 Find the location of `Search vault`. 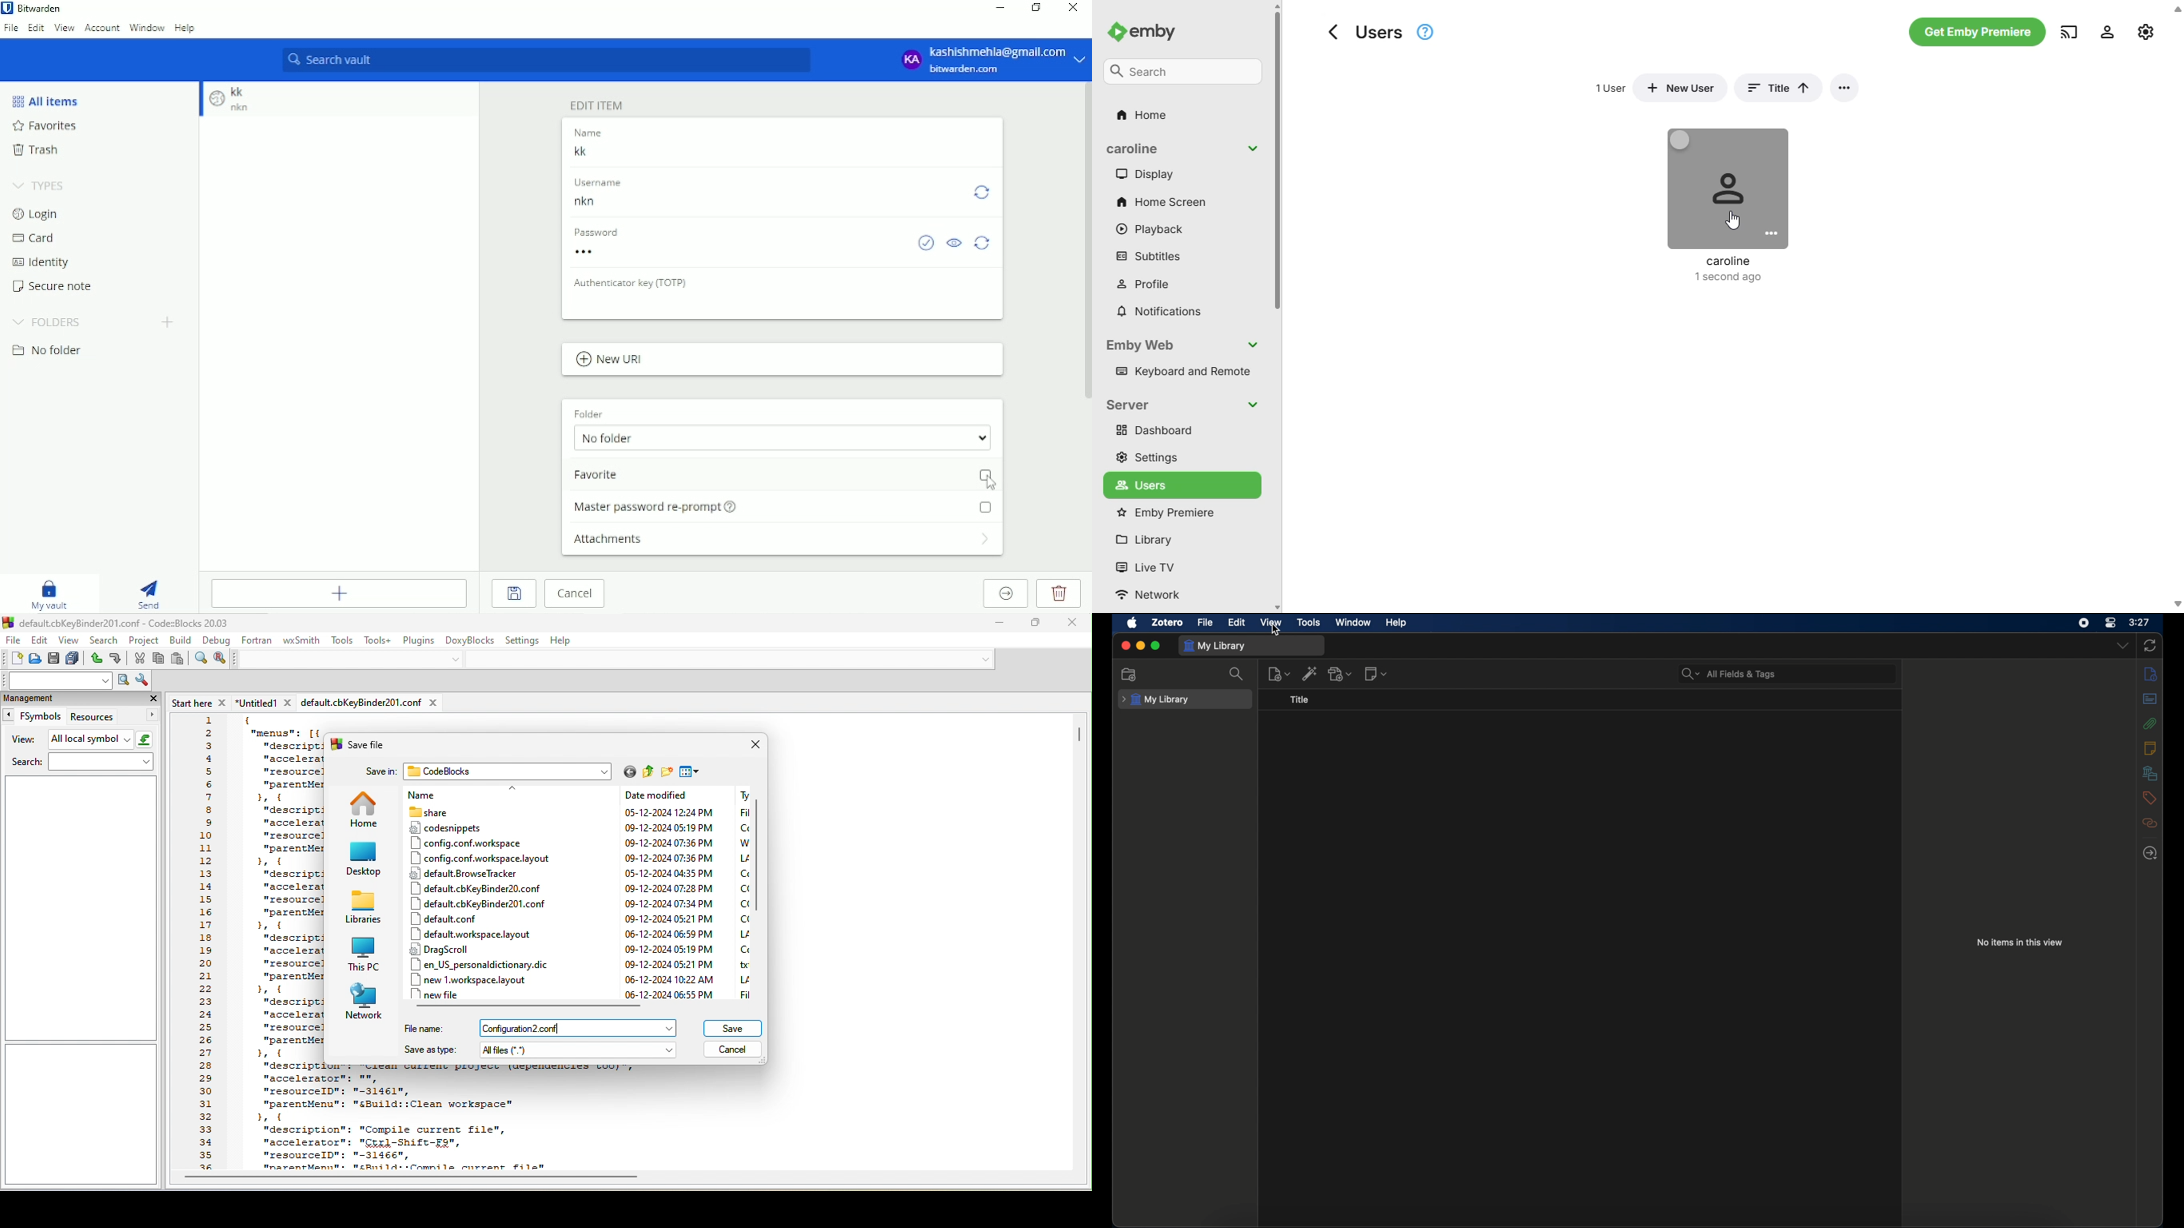

Search vault is located at coordinates (544, 60).